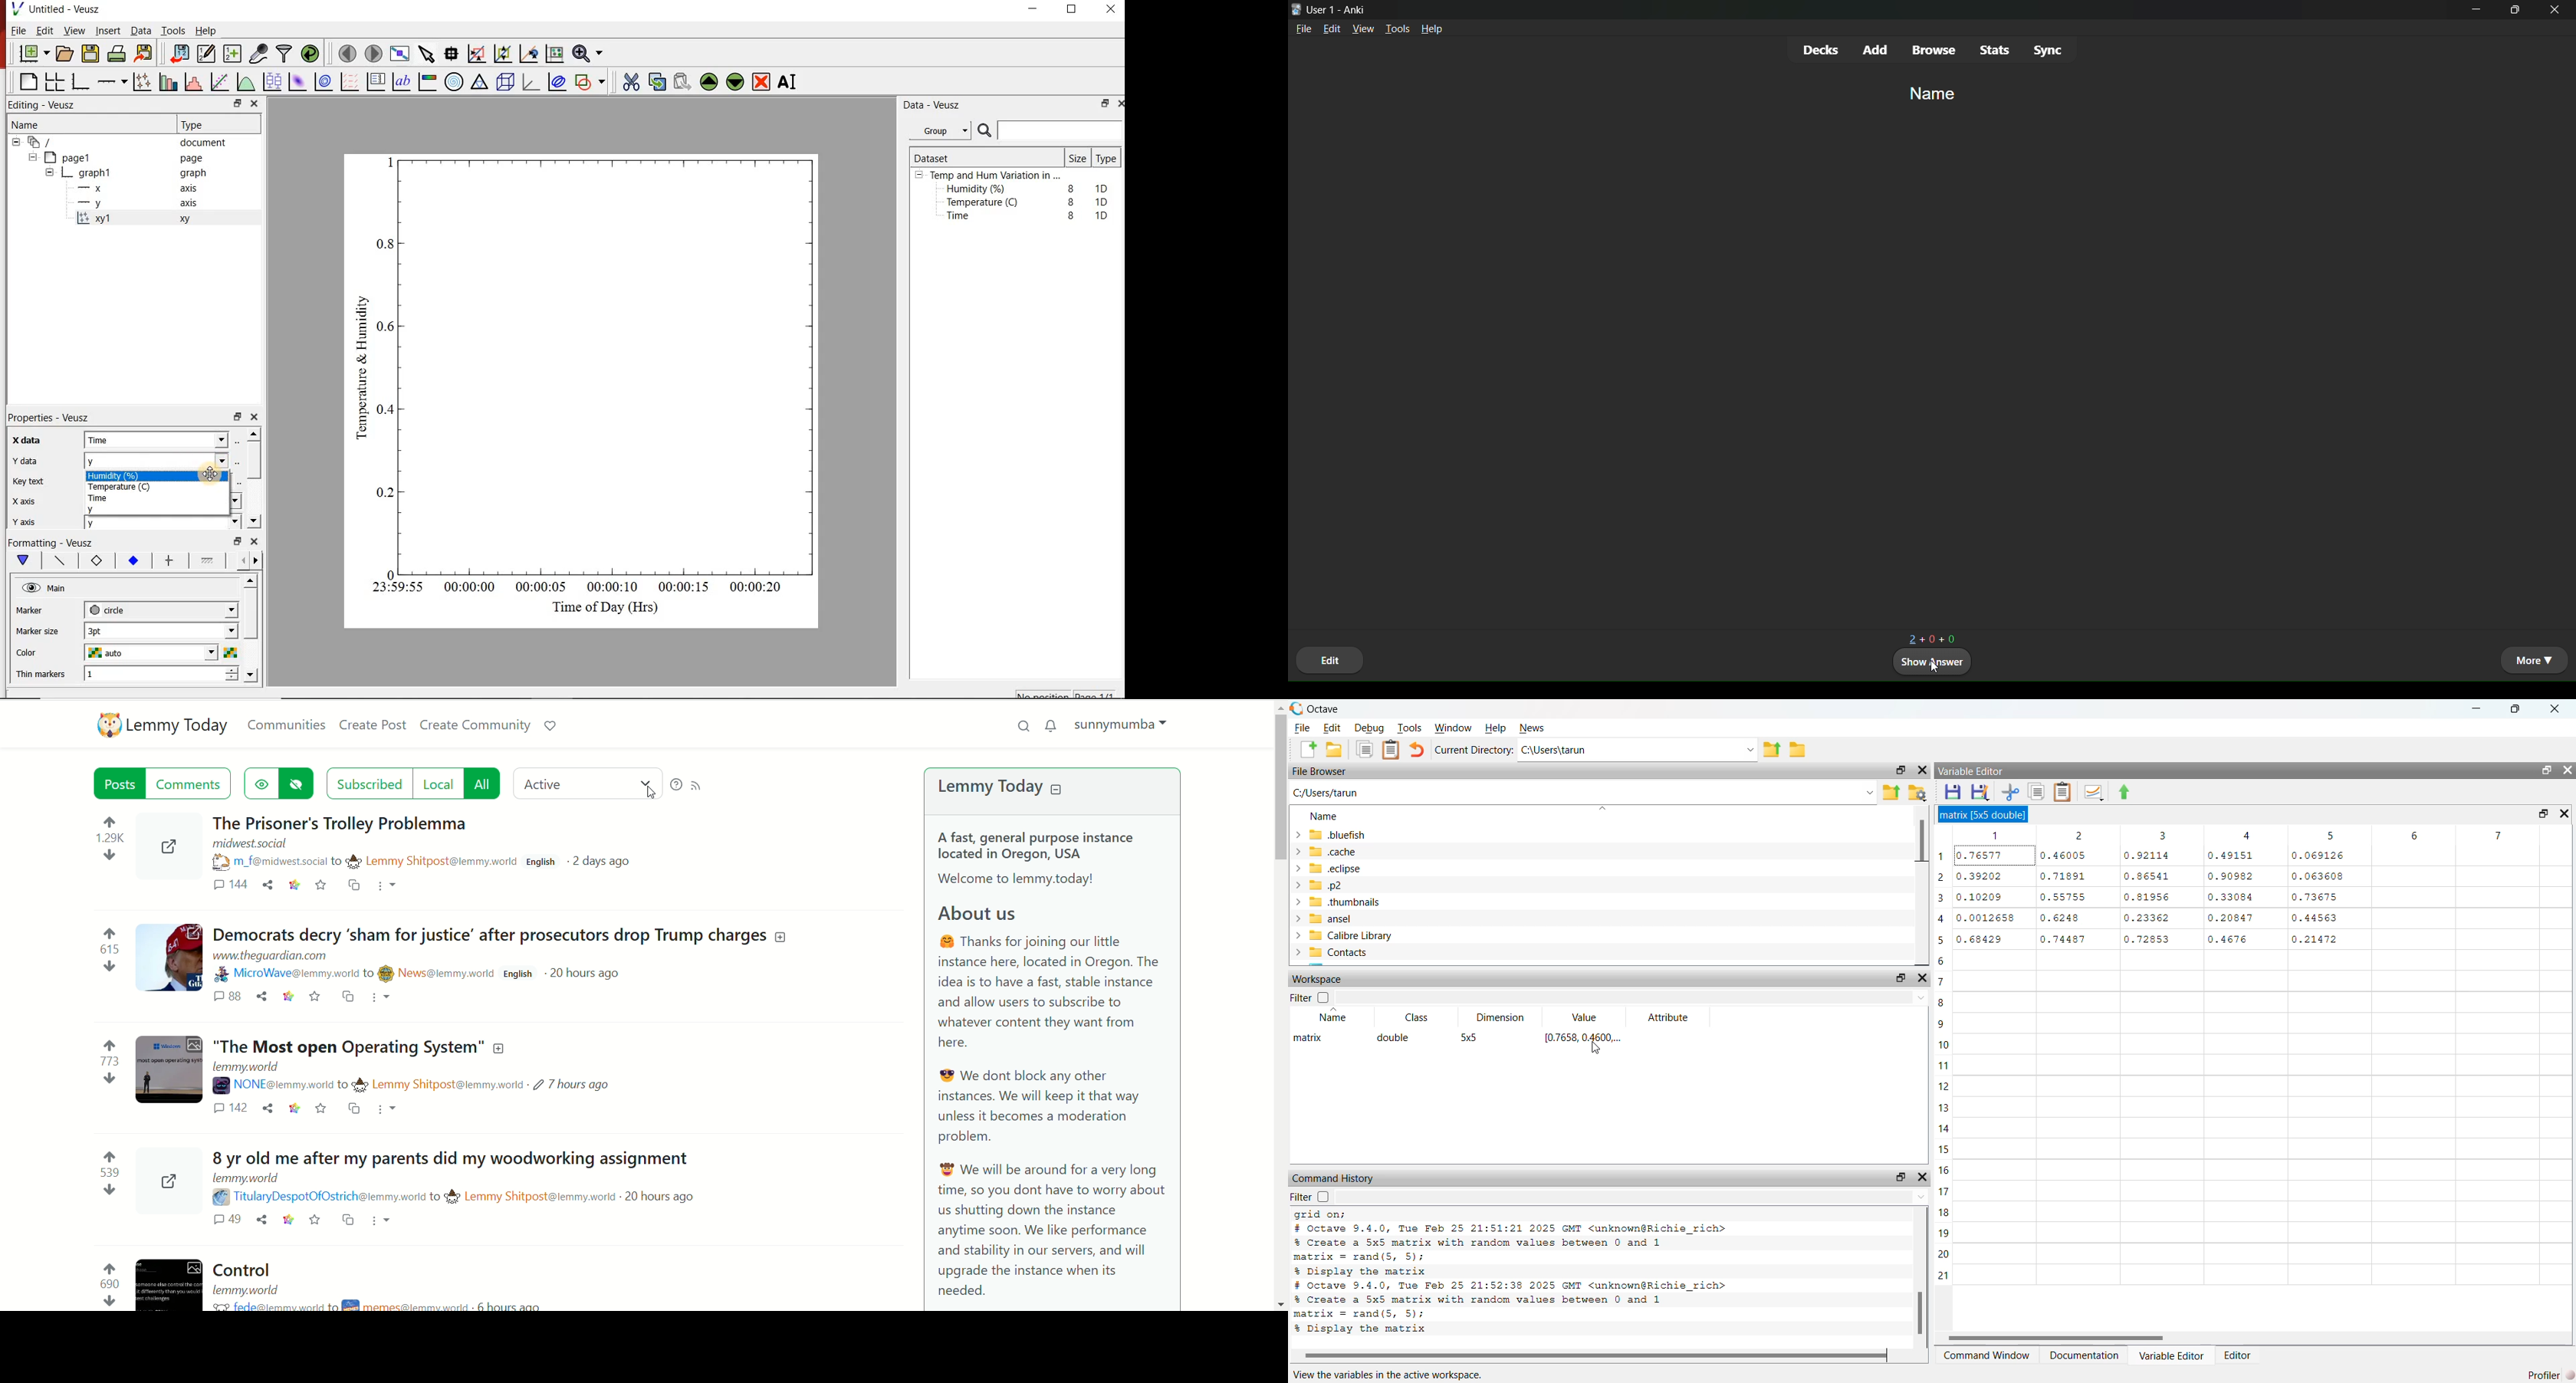 The image size is (2576, 1400). Describe the element at coordinates (129, 486) in the screenshot. I see `Temperature (C)` at that location.